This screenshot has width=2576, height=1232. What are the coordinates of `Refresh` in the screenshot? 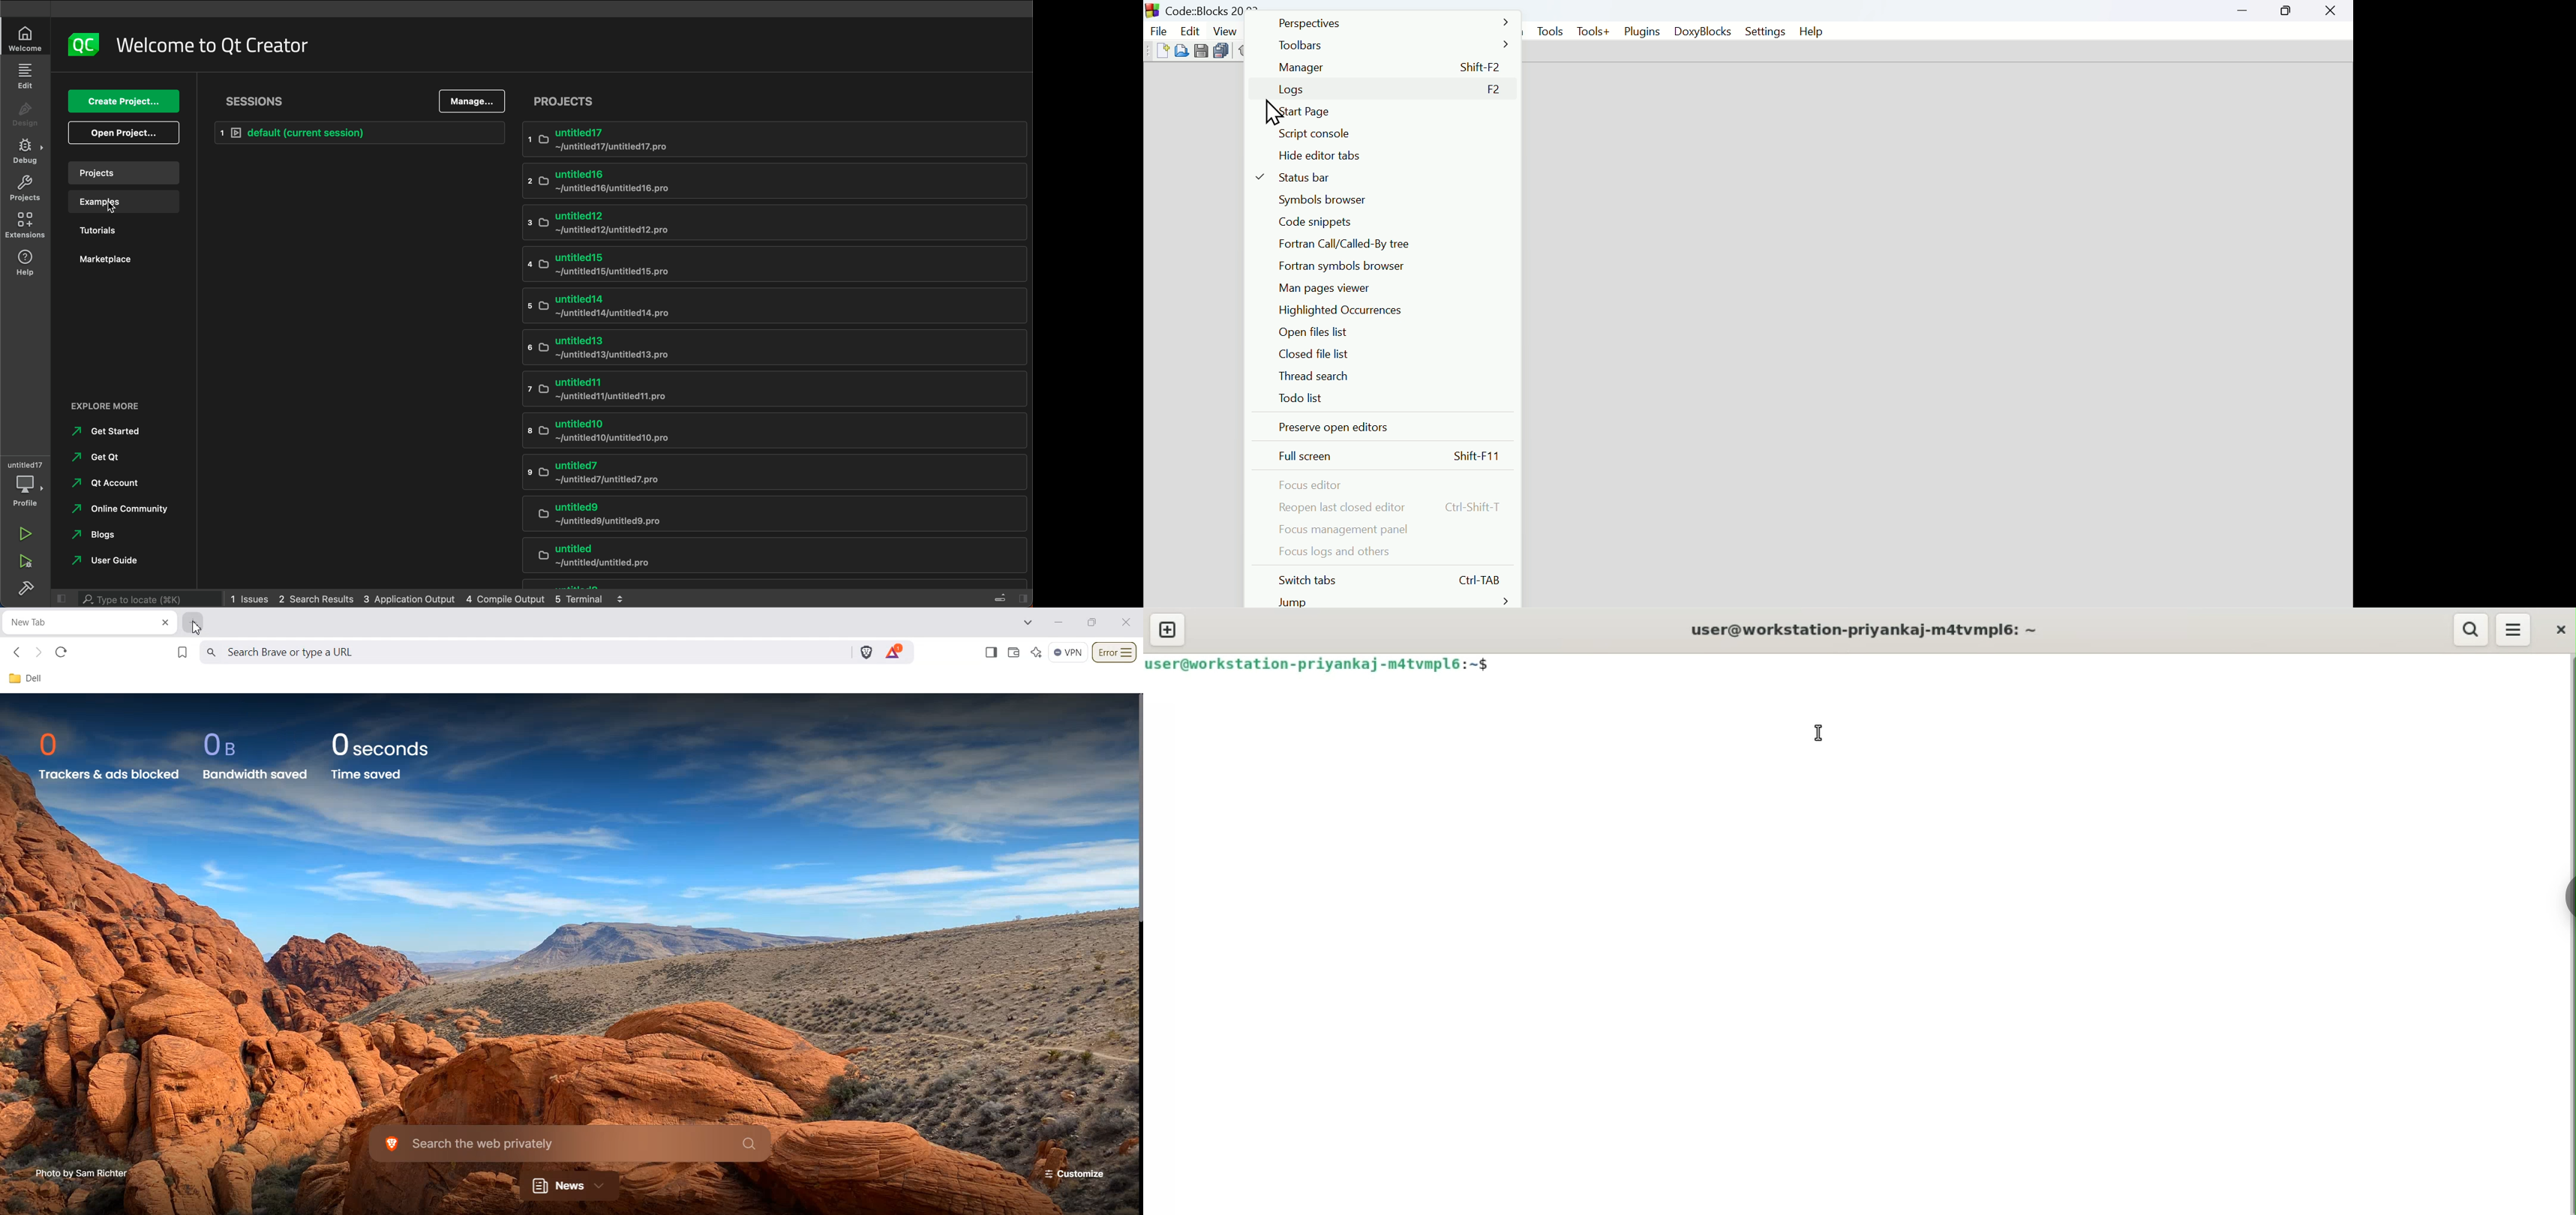 It's located at (61, 652).